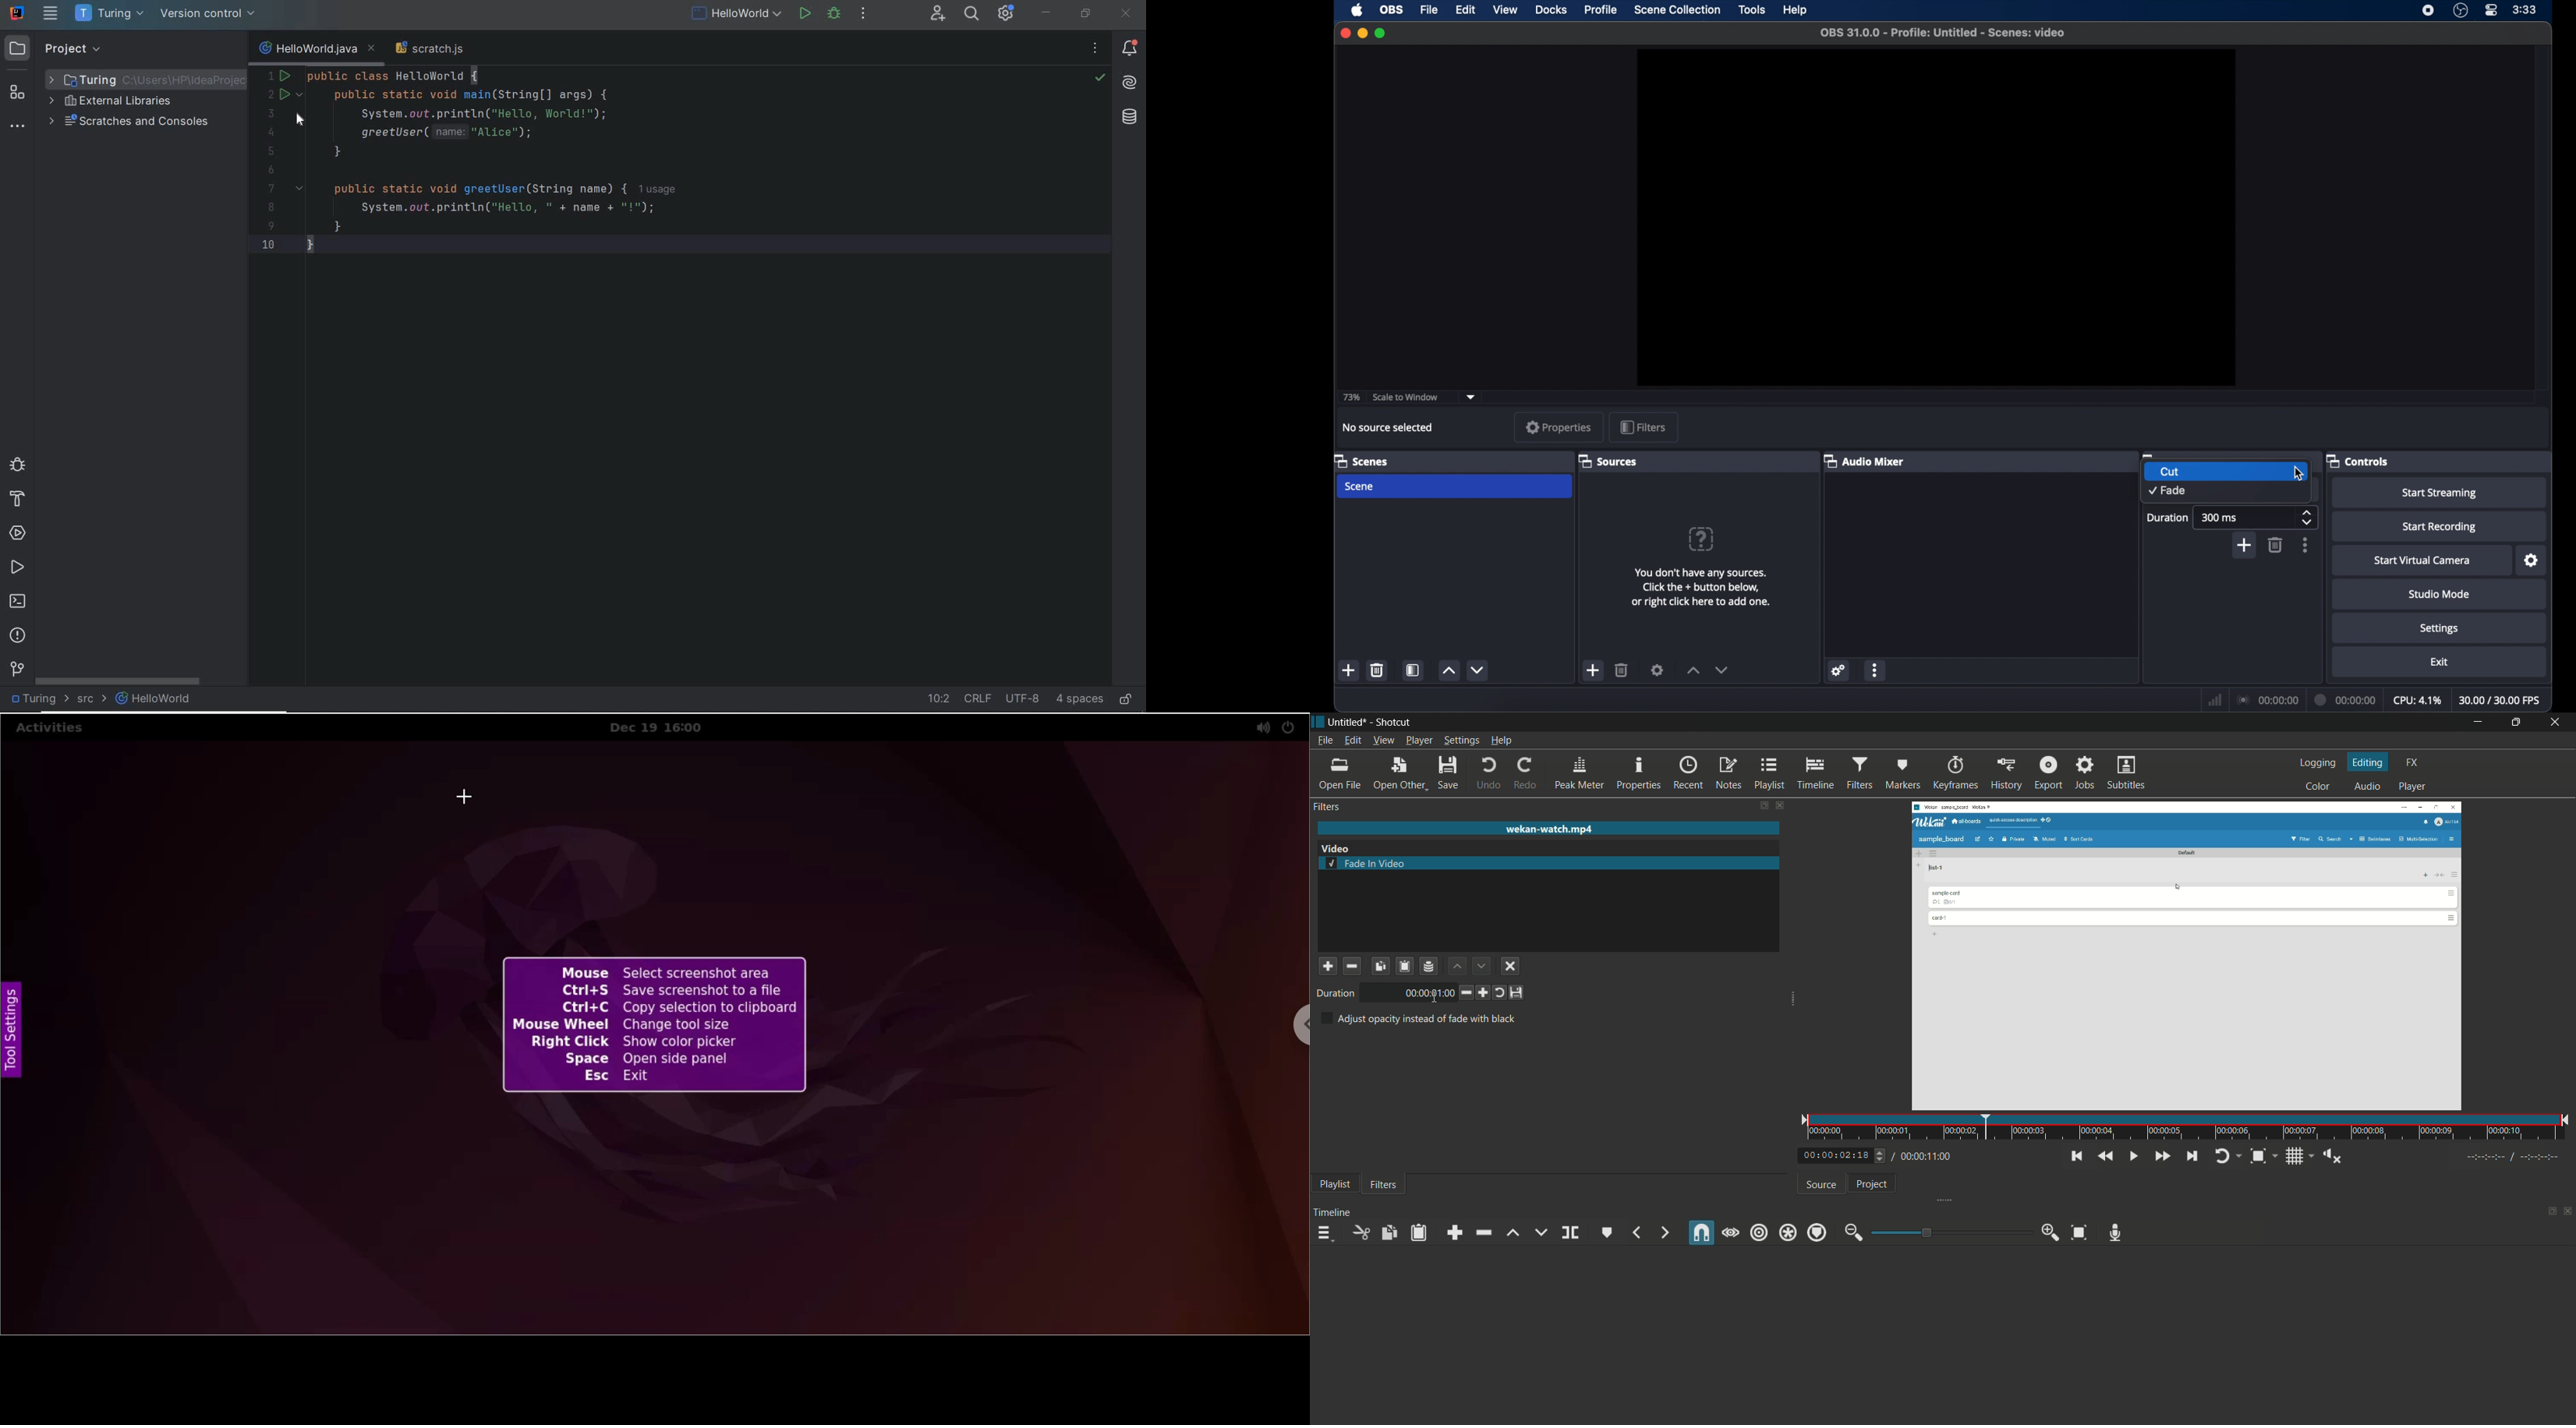 The width and height of the screenshot is (2576, 1428). Describe the element at coordinates (2267, 697) in the screenshot. I see `connection` at that location.